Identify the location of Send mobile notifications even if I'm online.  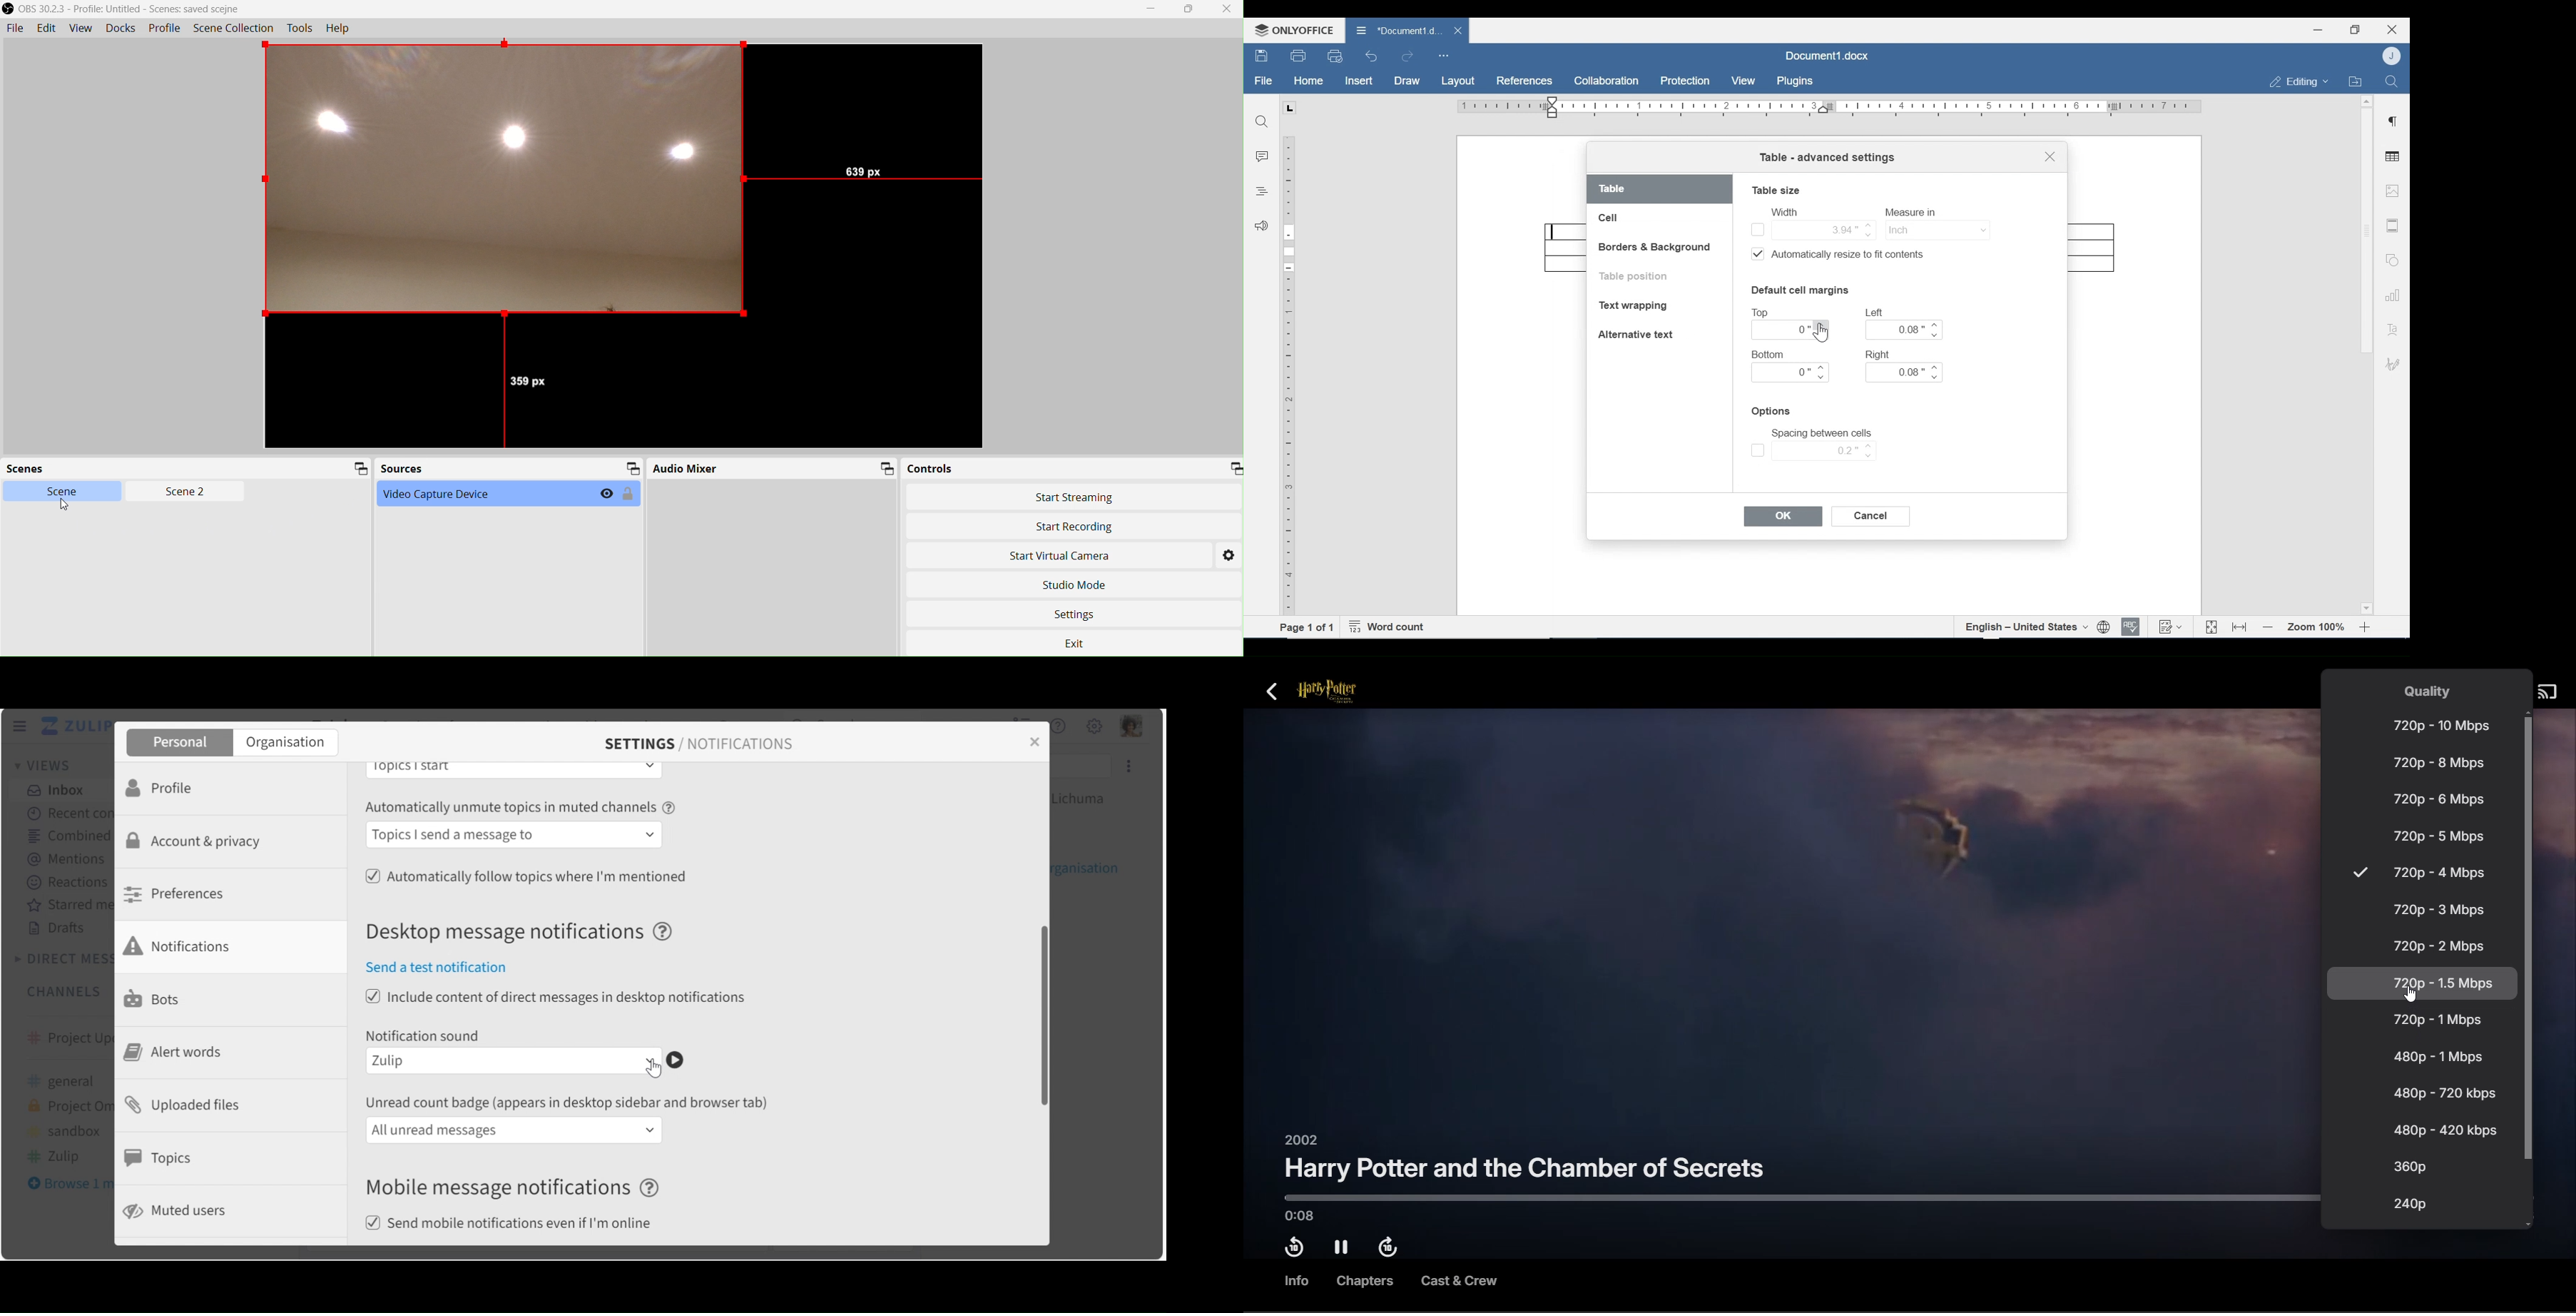
(513, 1224).